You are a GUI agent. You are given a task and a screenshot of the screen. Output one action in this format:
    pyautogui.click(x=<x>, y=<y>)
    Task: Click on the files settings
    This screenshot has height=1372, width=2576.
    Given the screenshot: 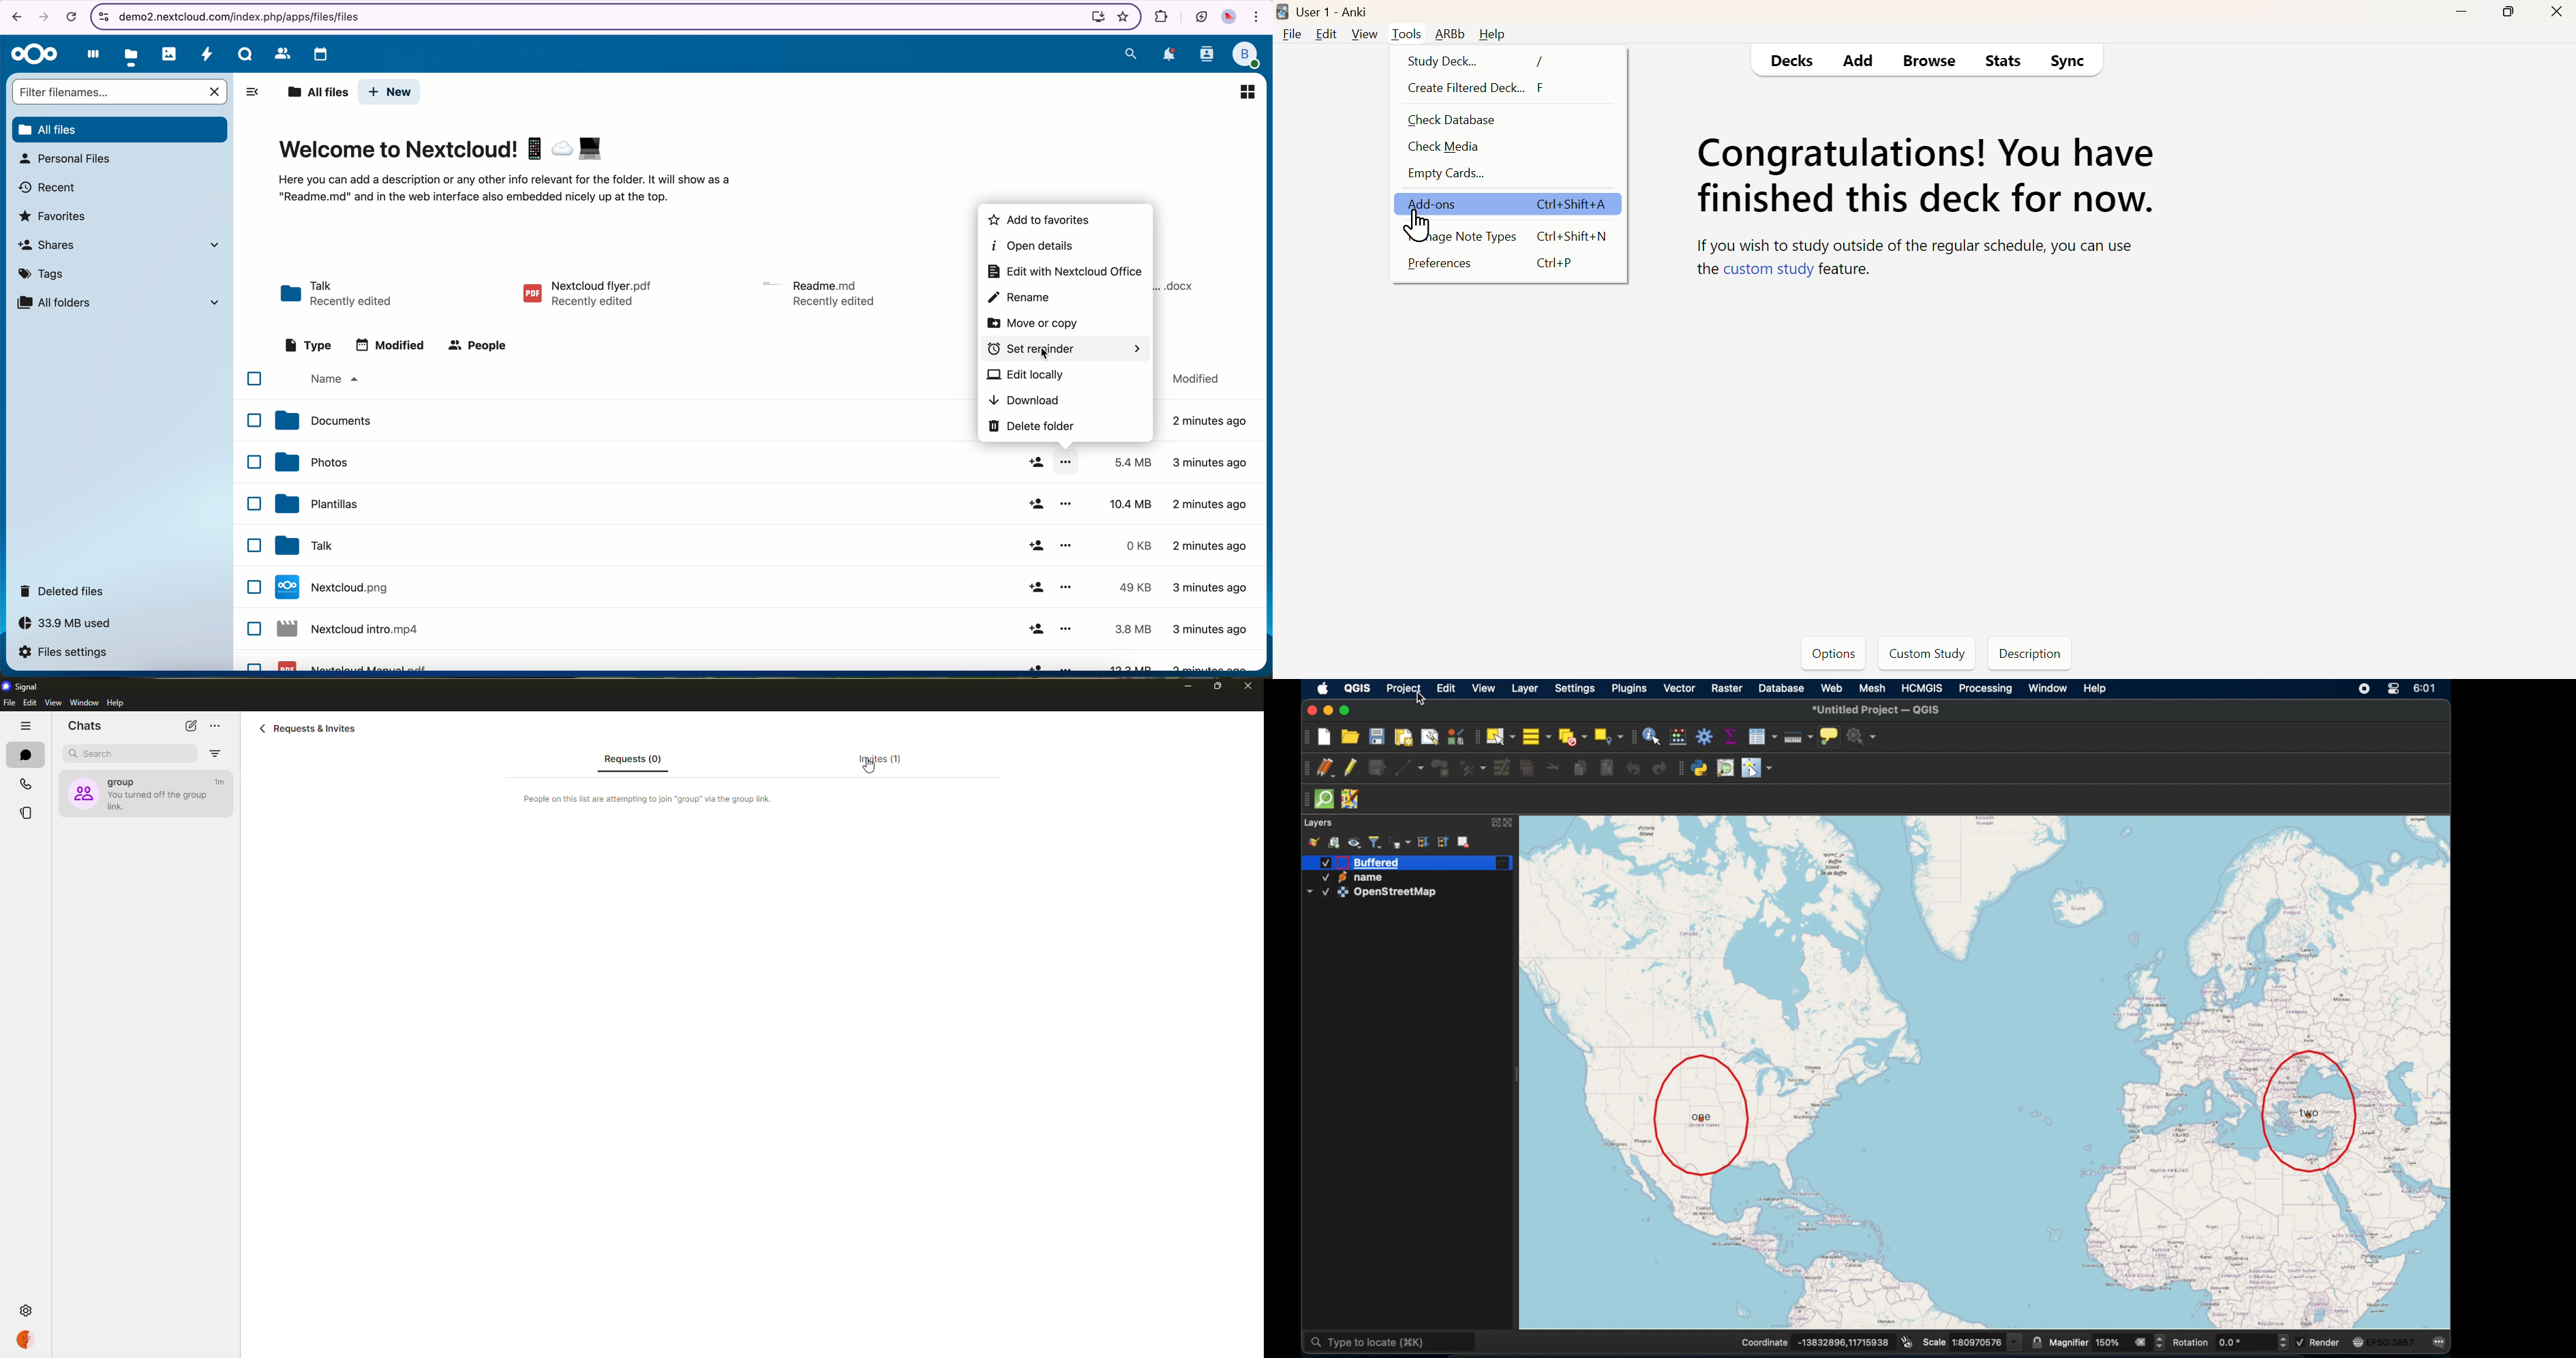 What is the action you would take?
    pyautogui.click(x=63, y=653)
    